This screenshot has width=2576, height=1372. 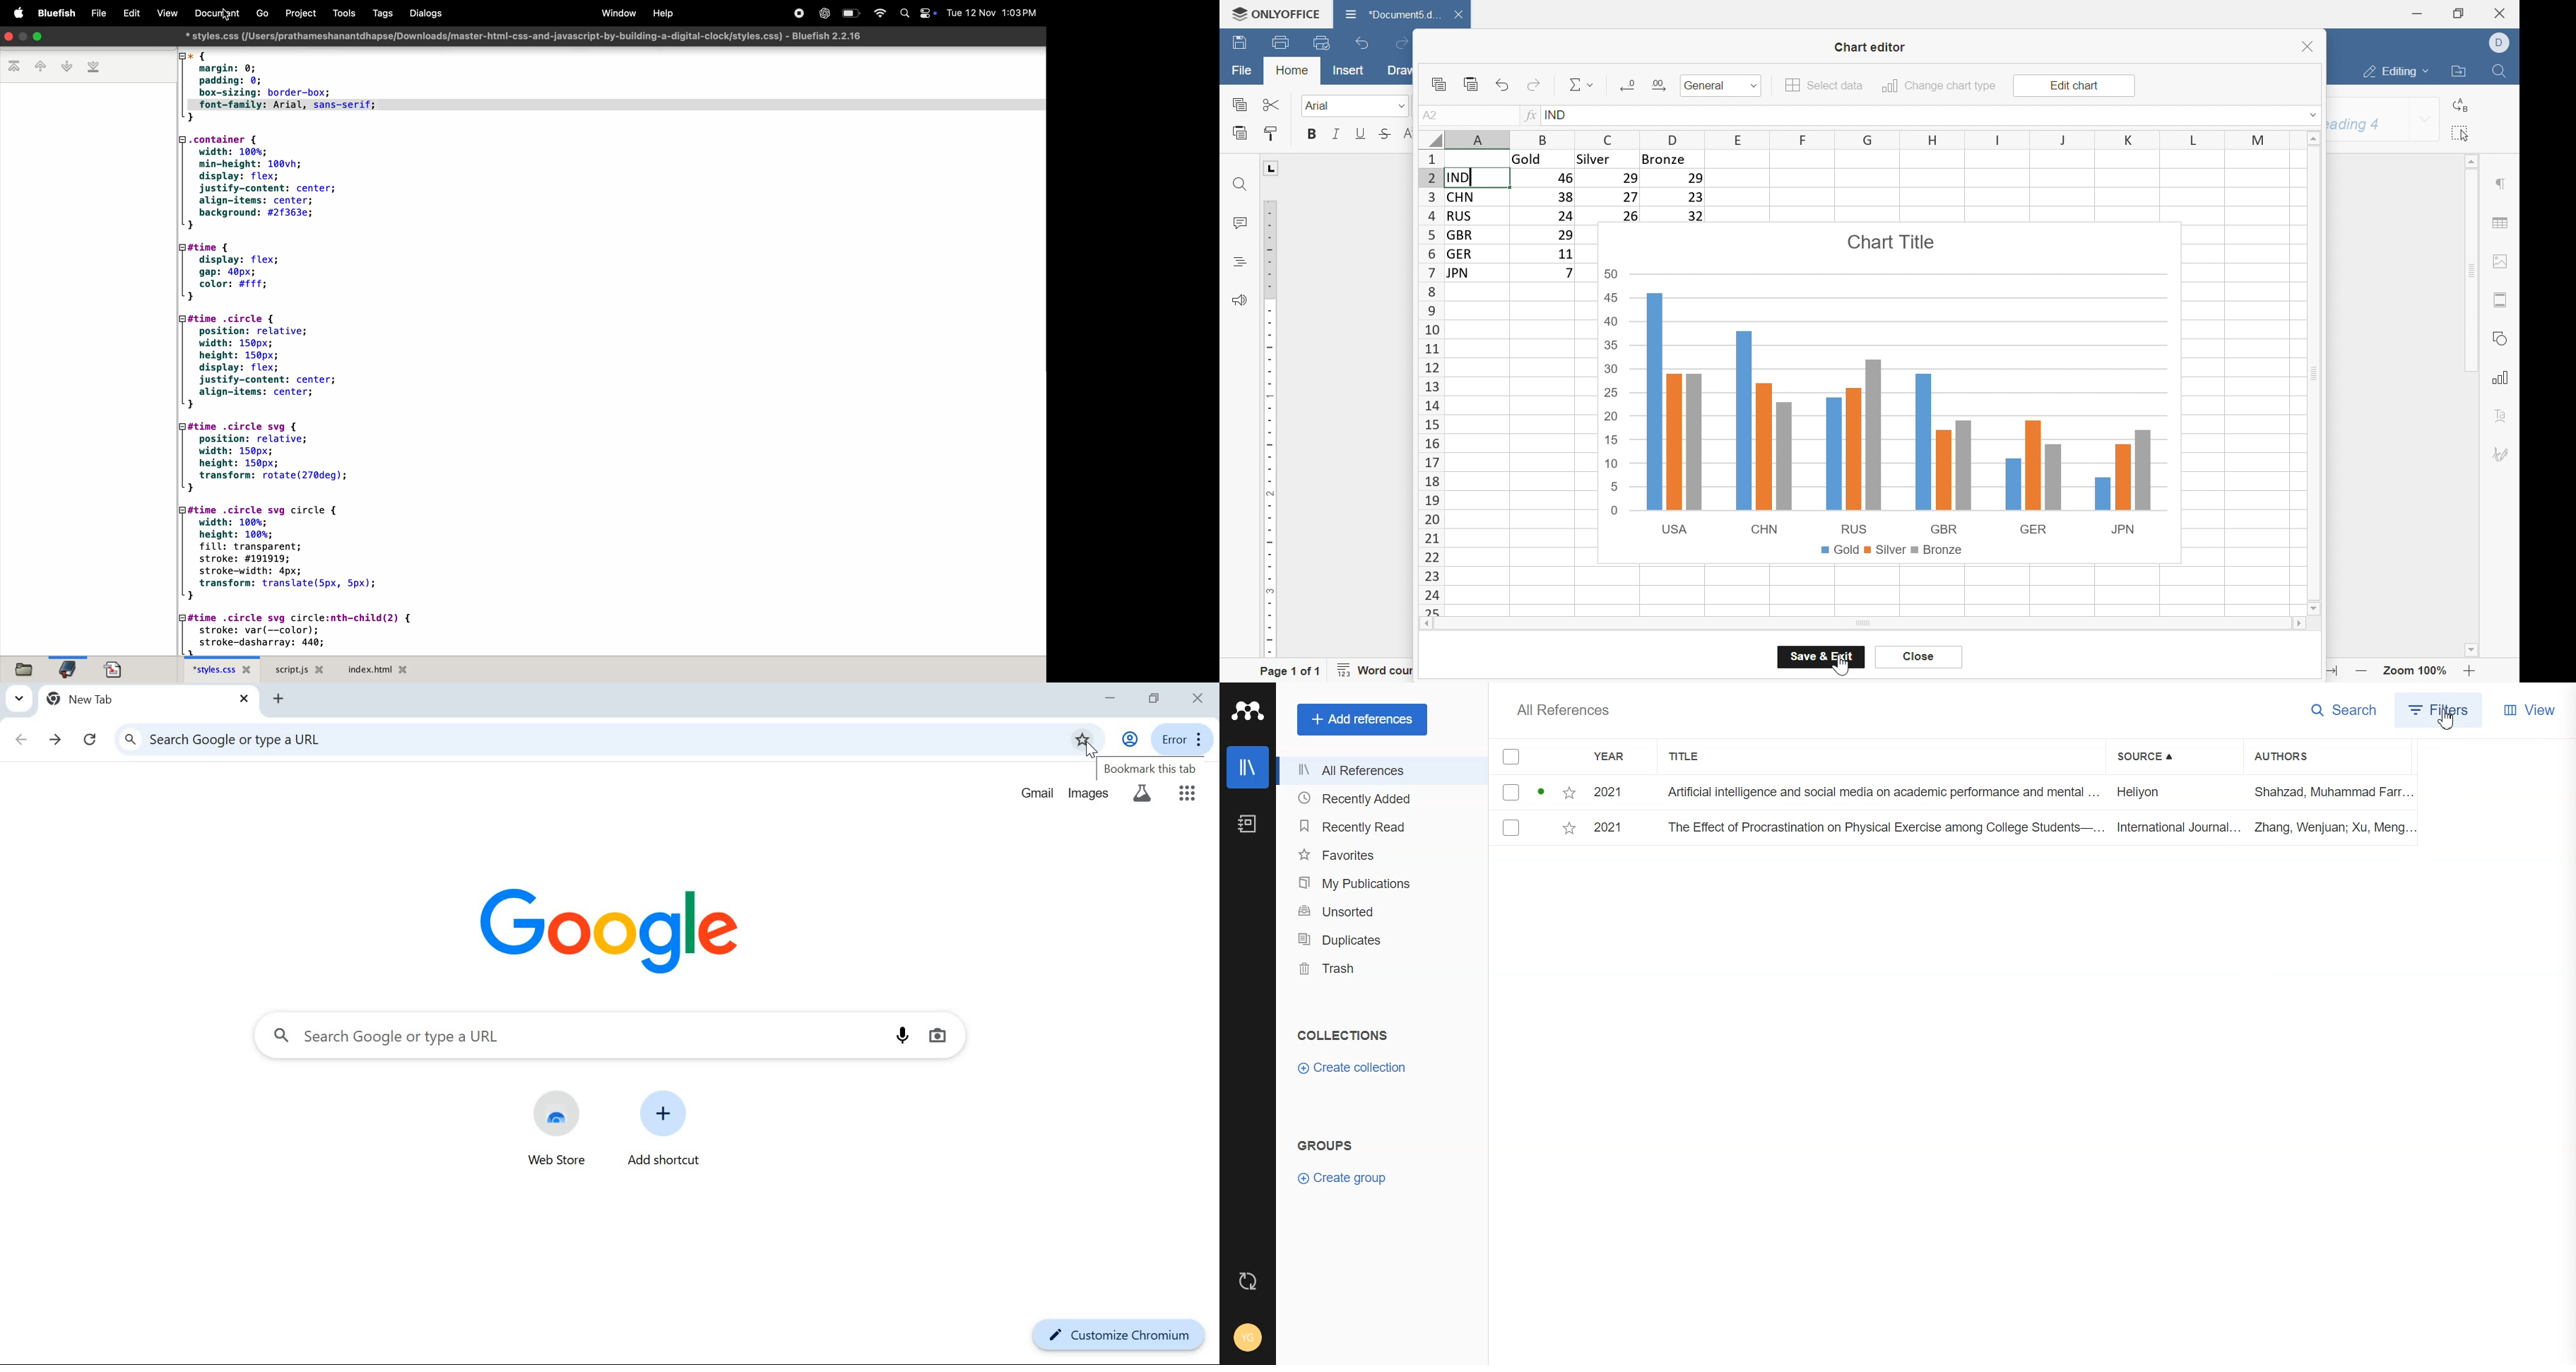 What do you see at coordinates (22, 737) in the screenshot?
I see `back` at bounding box center [22, 737].